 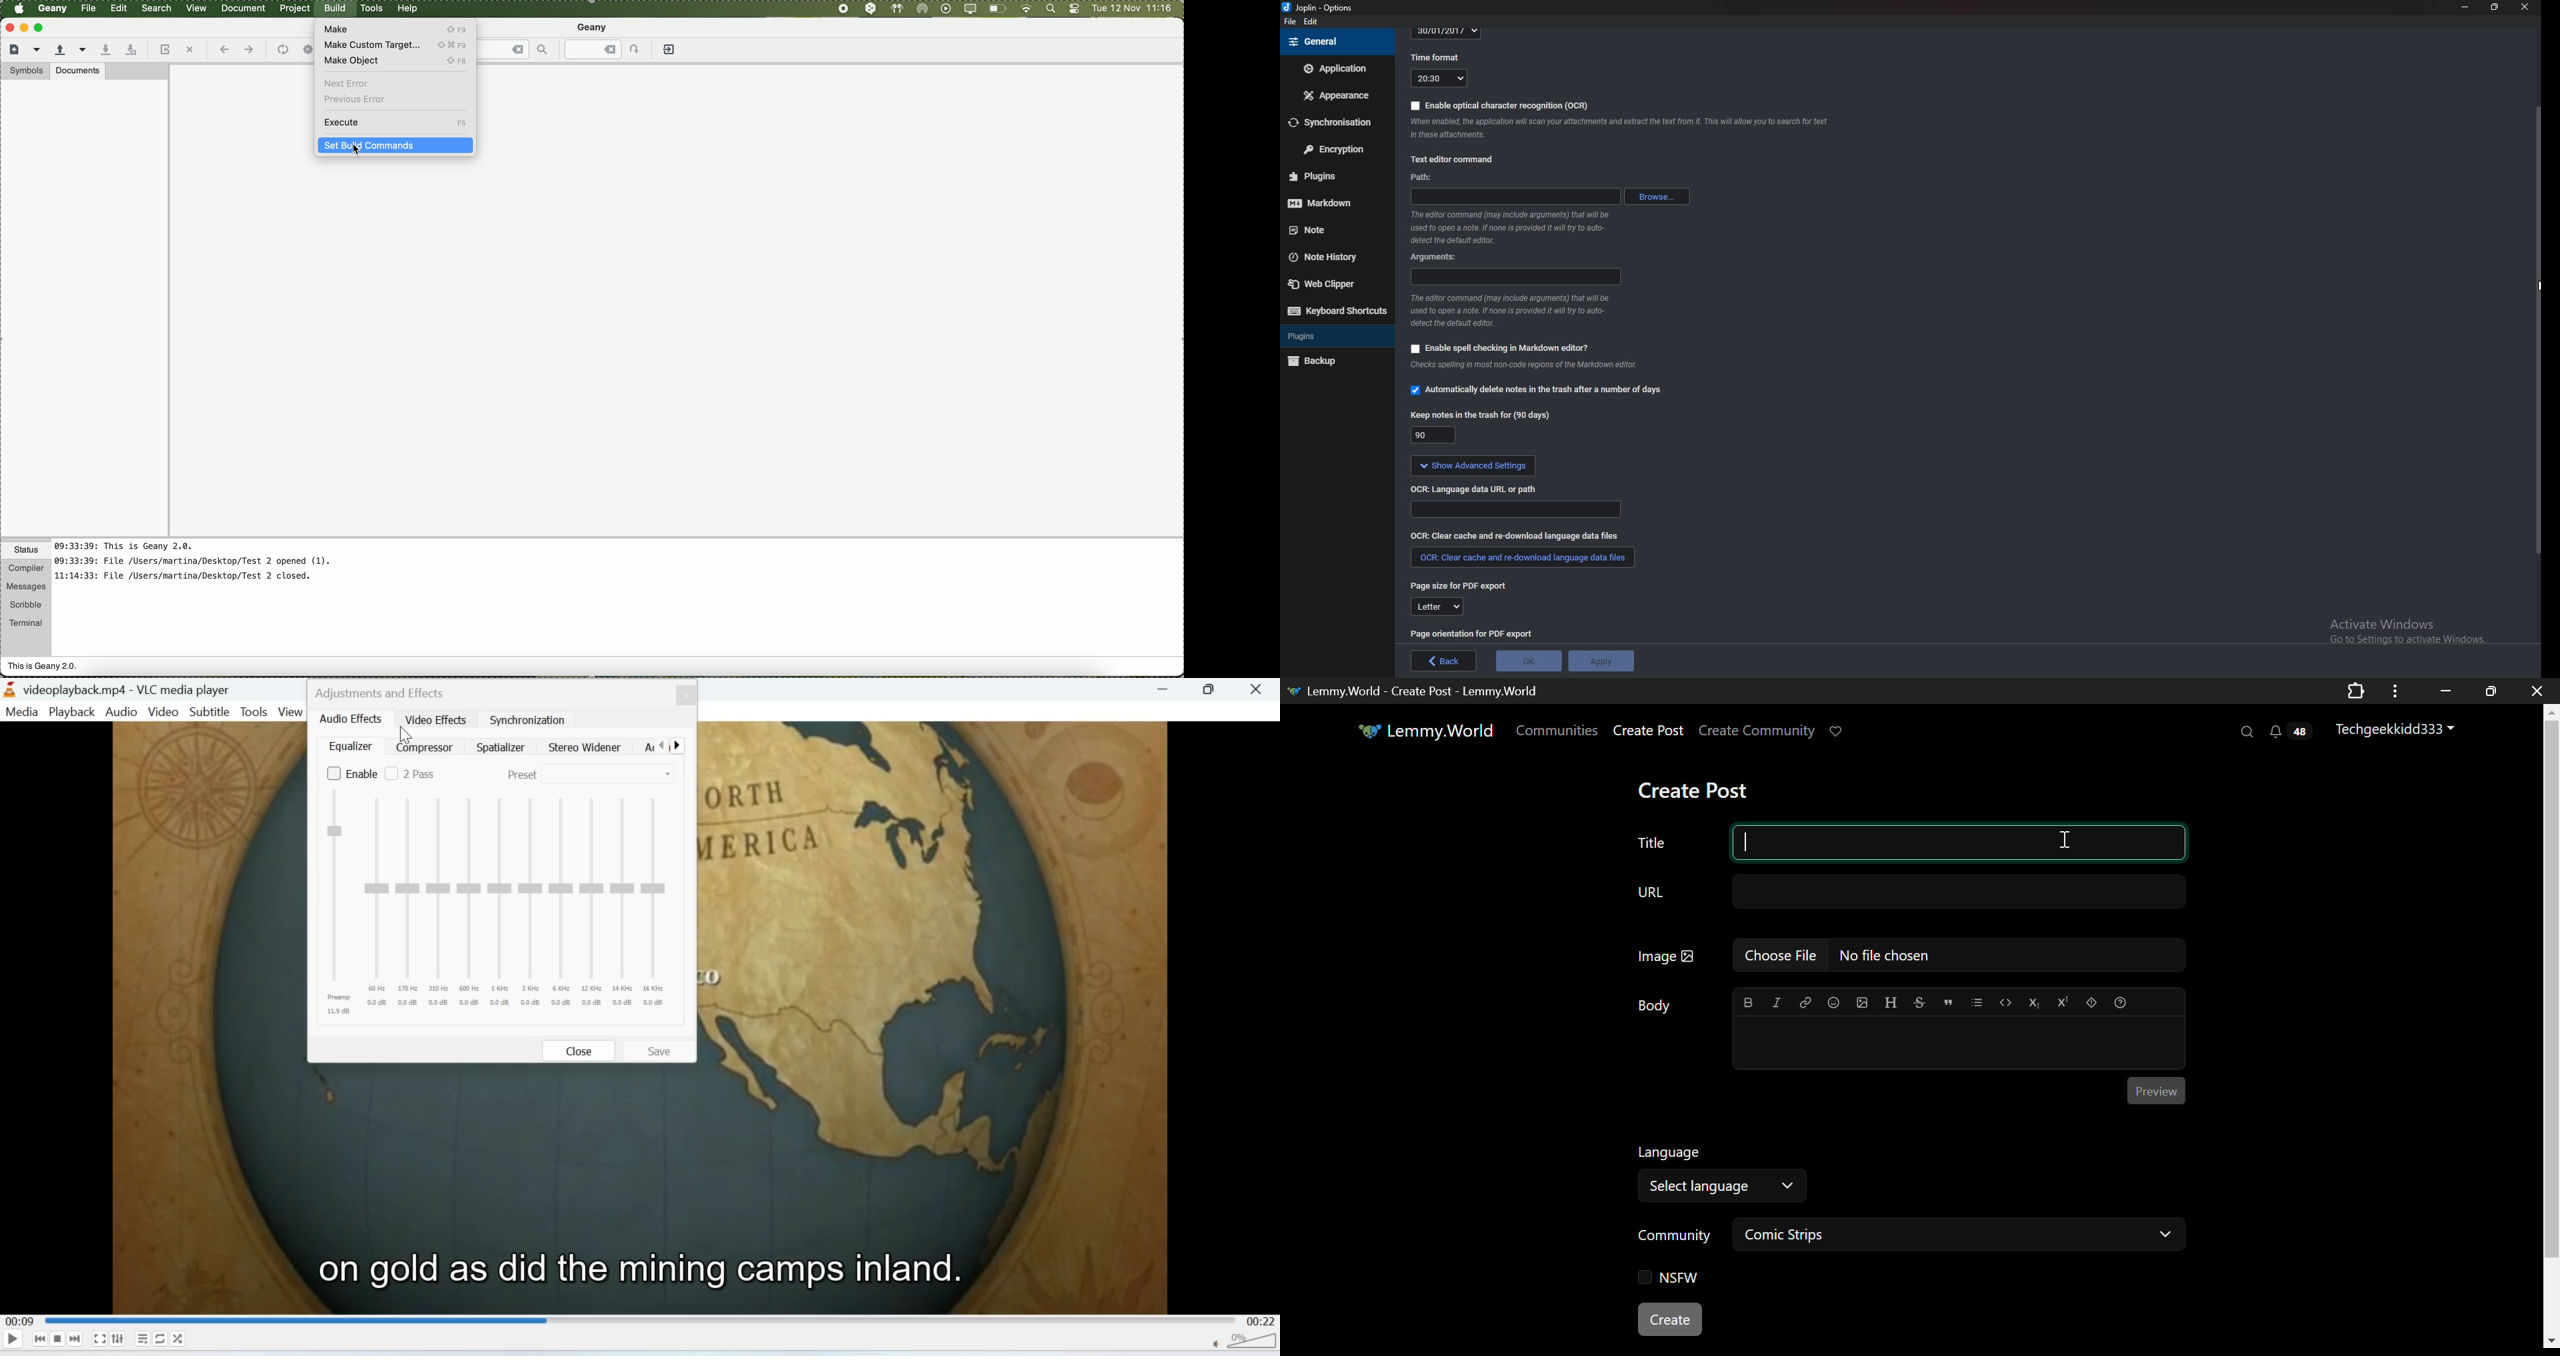 I want to click on 30/01/2017, so click(x=1447, y=32).